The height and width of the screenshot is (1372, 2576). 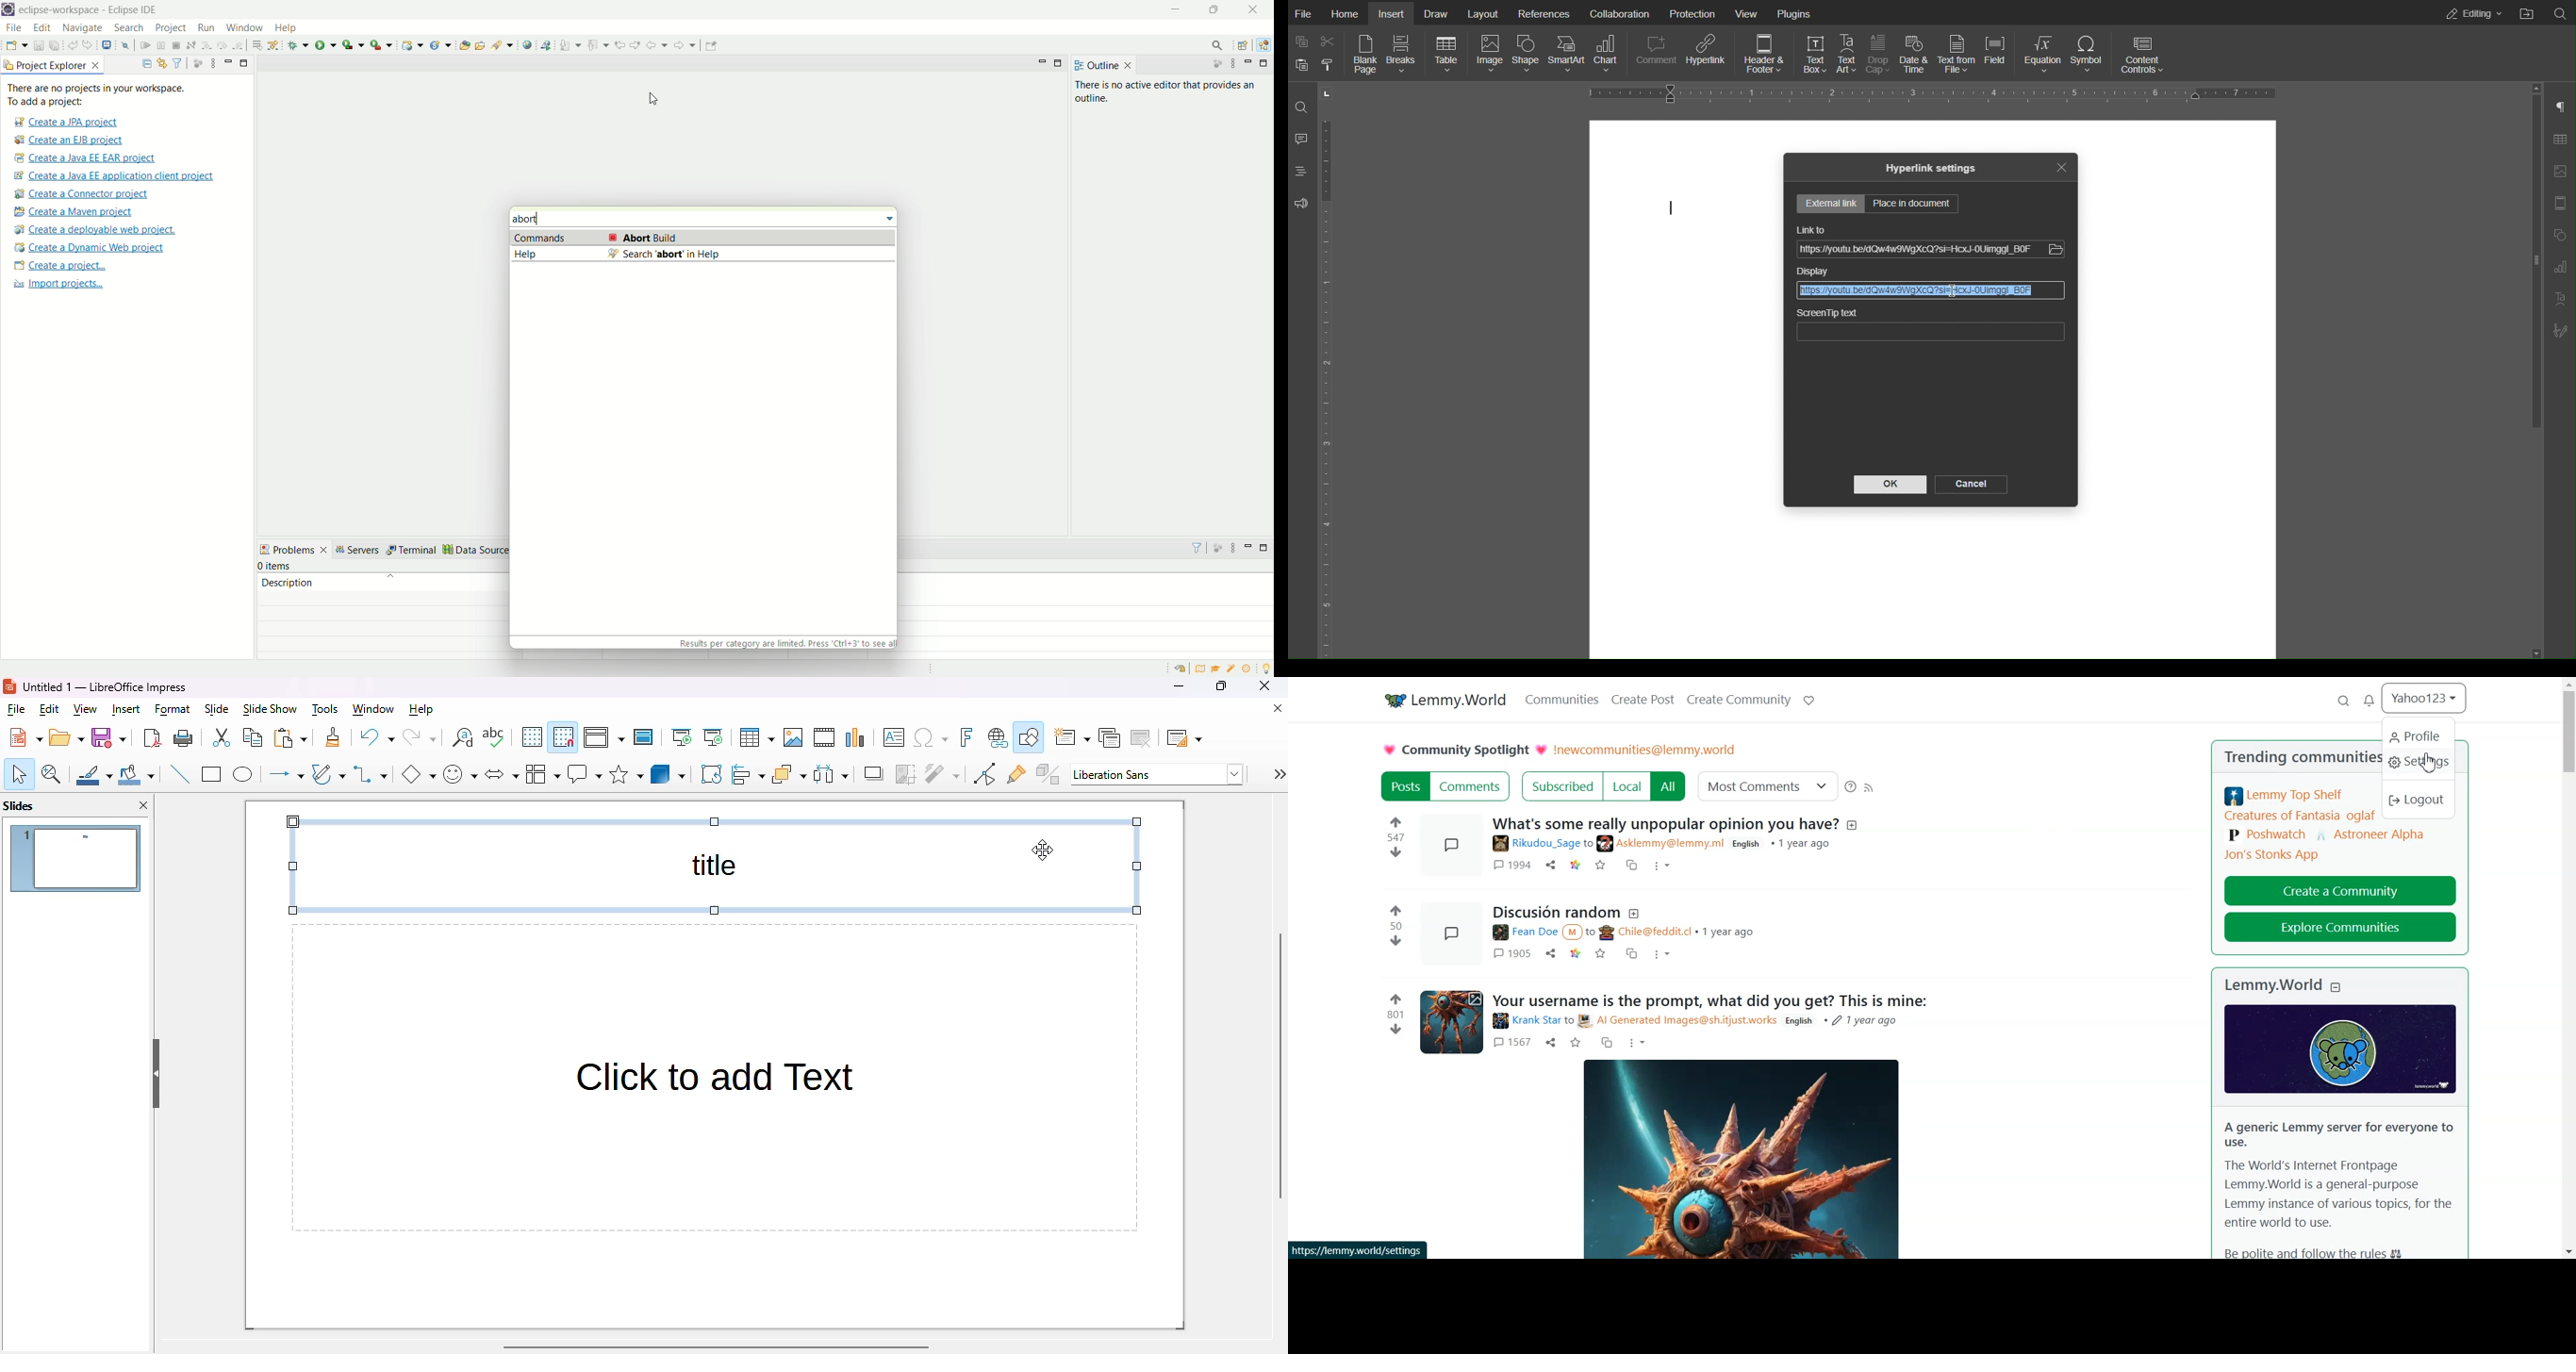 I want to click on block arrows, so click(x=502, y=775).